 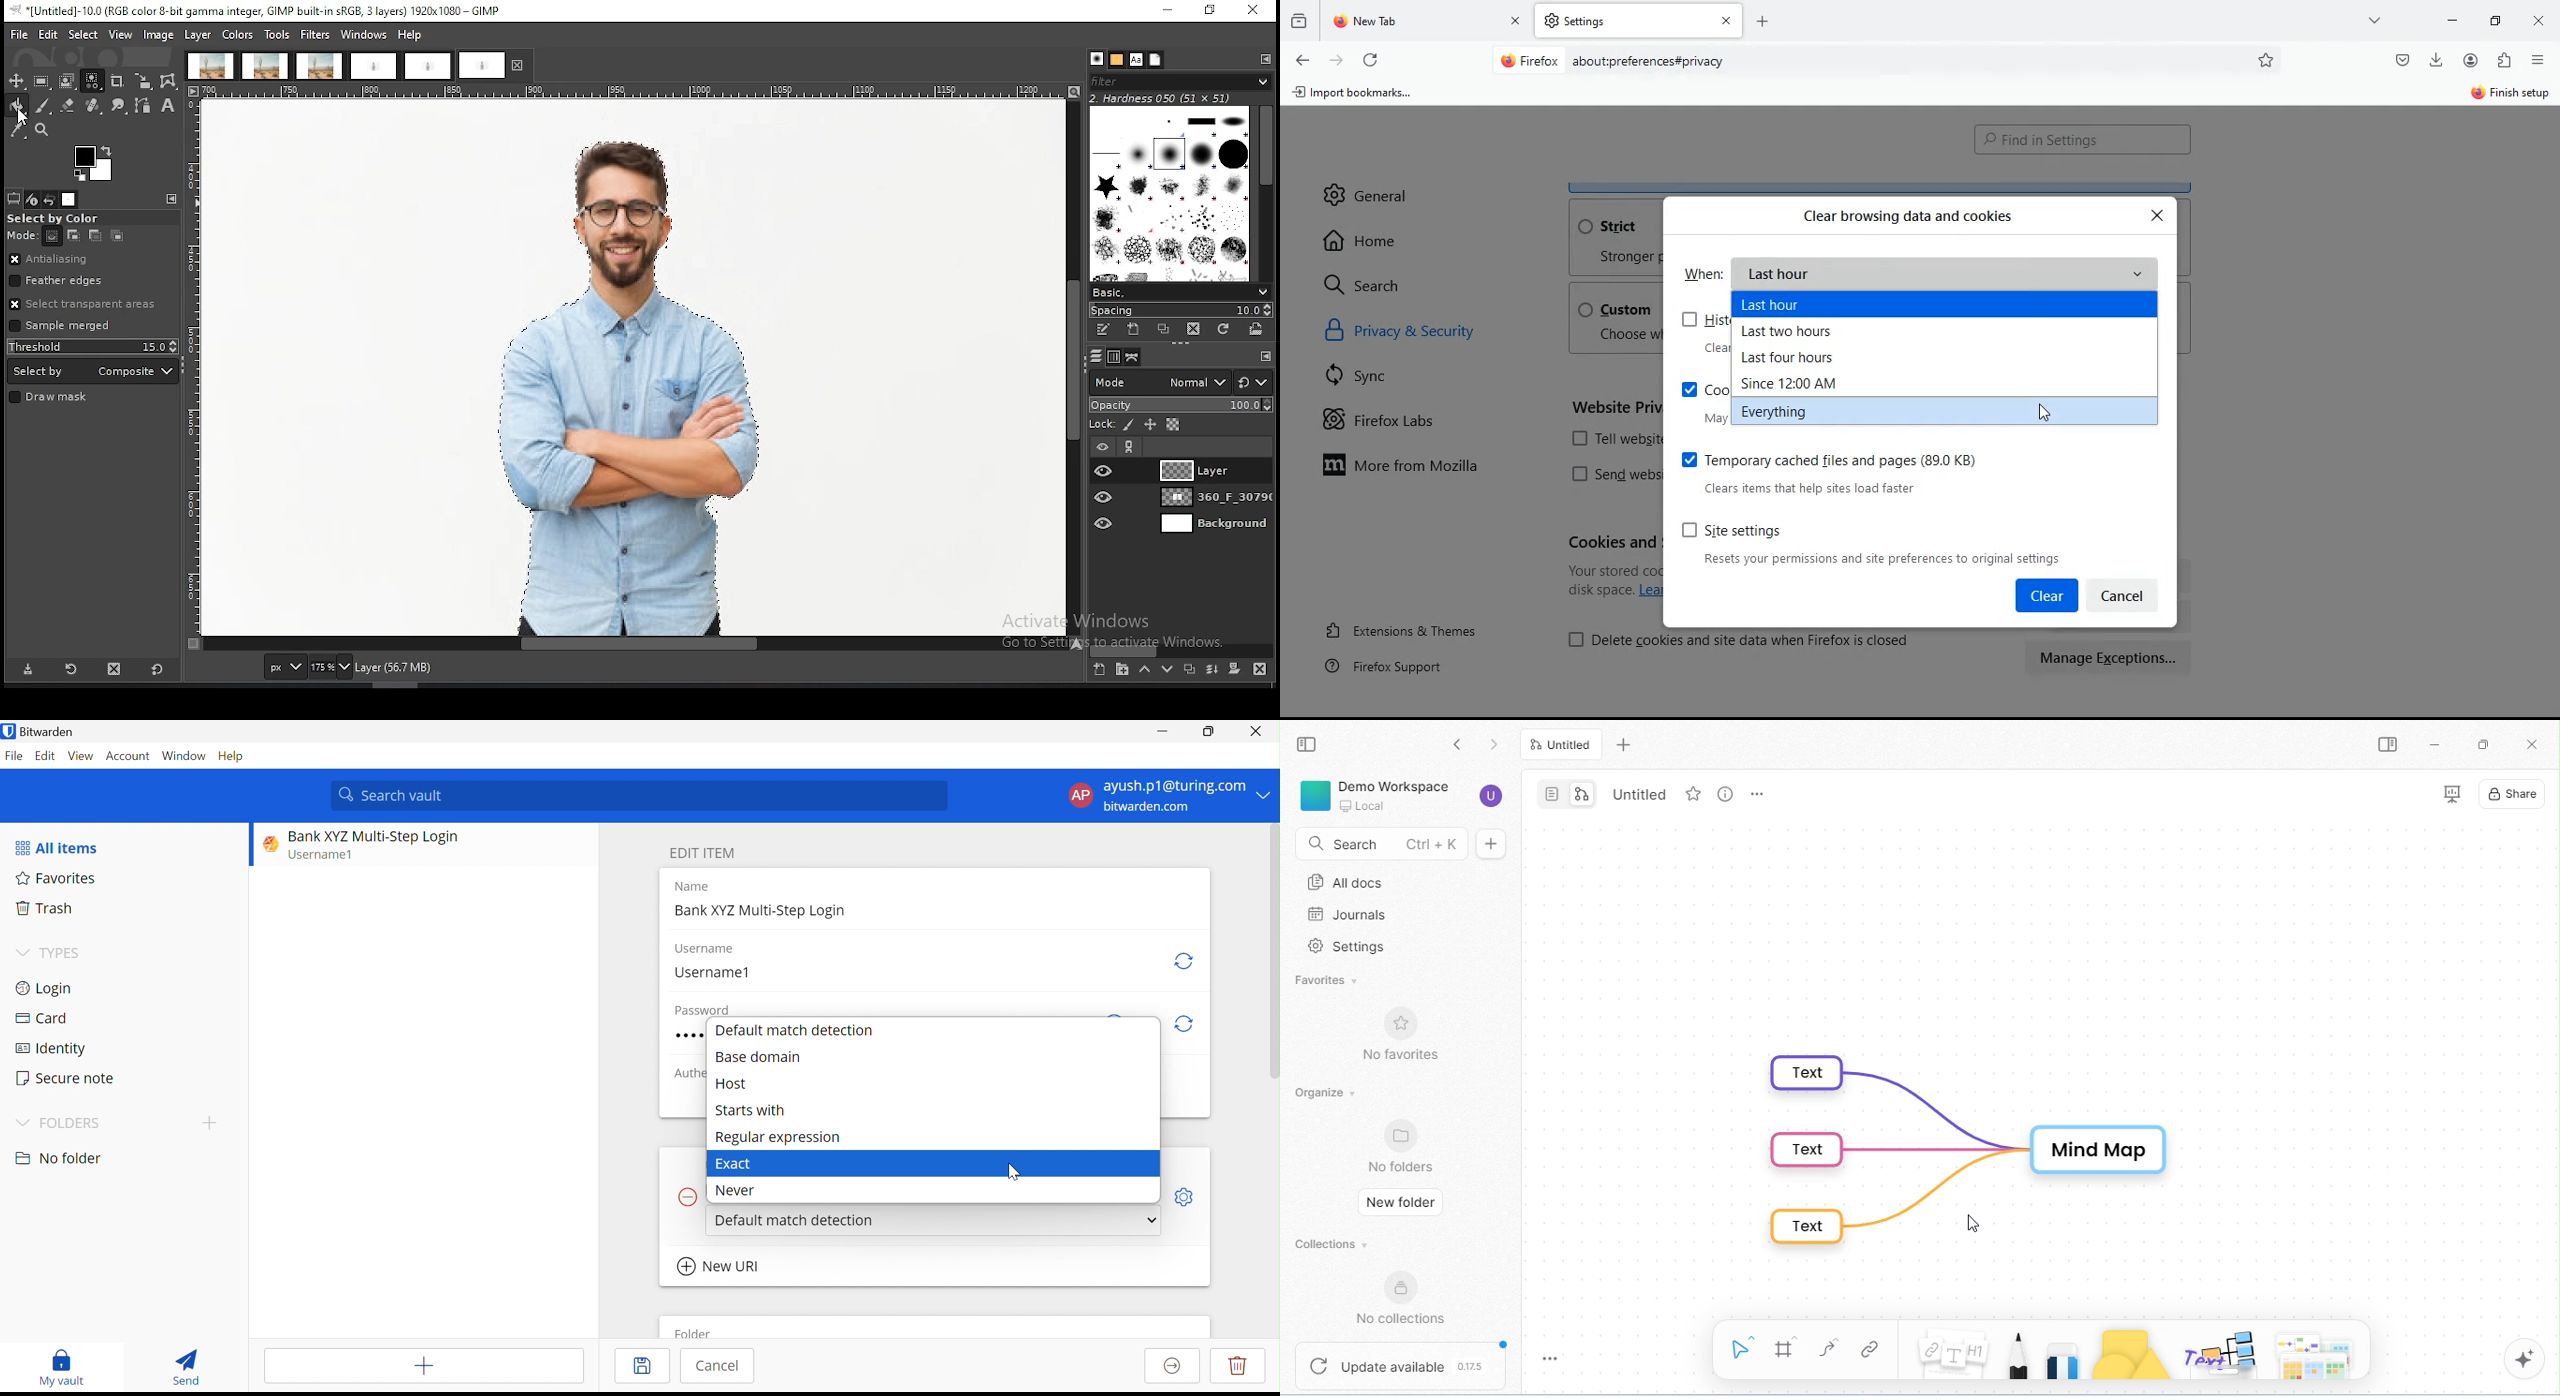 What do you see at coordinates (41, 1018) in the screenshot?
I see `Card` at bounding box center [41, 1018].